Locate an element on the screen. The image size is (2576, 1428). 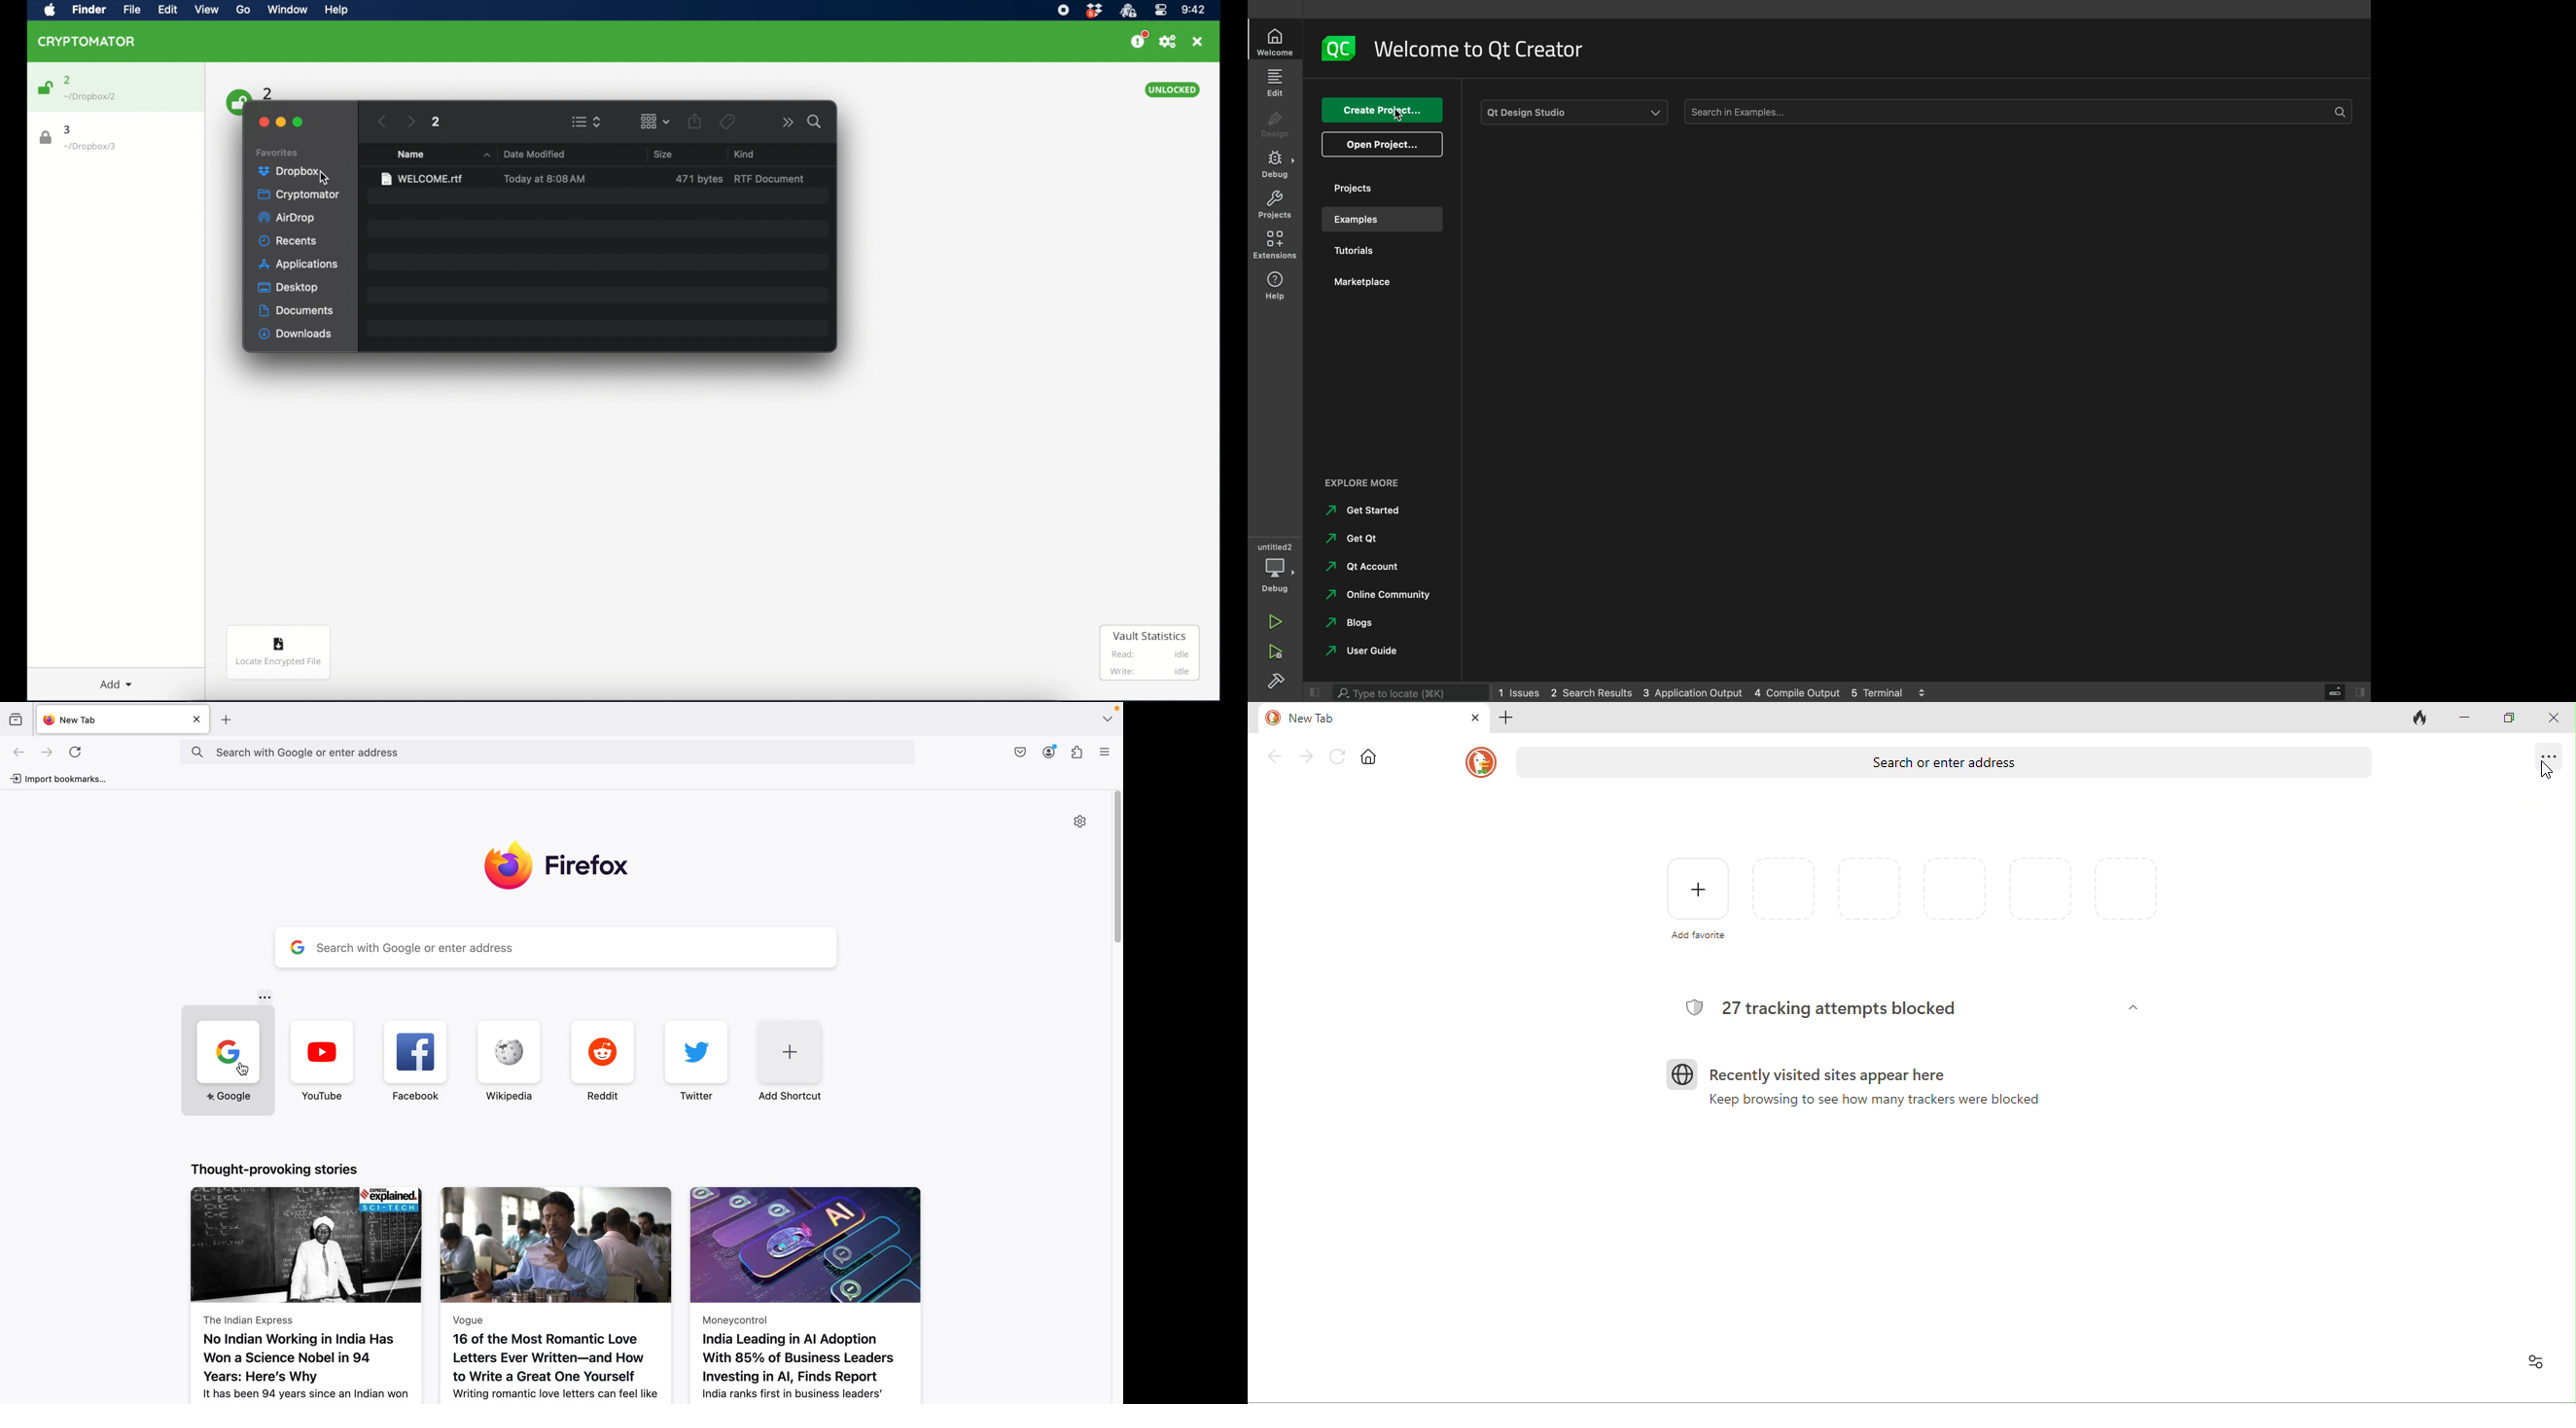
search with google or enter address is located at coordinates (547, 752).